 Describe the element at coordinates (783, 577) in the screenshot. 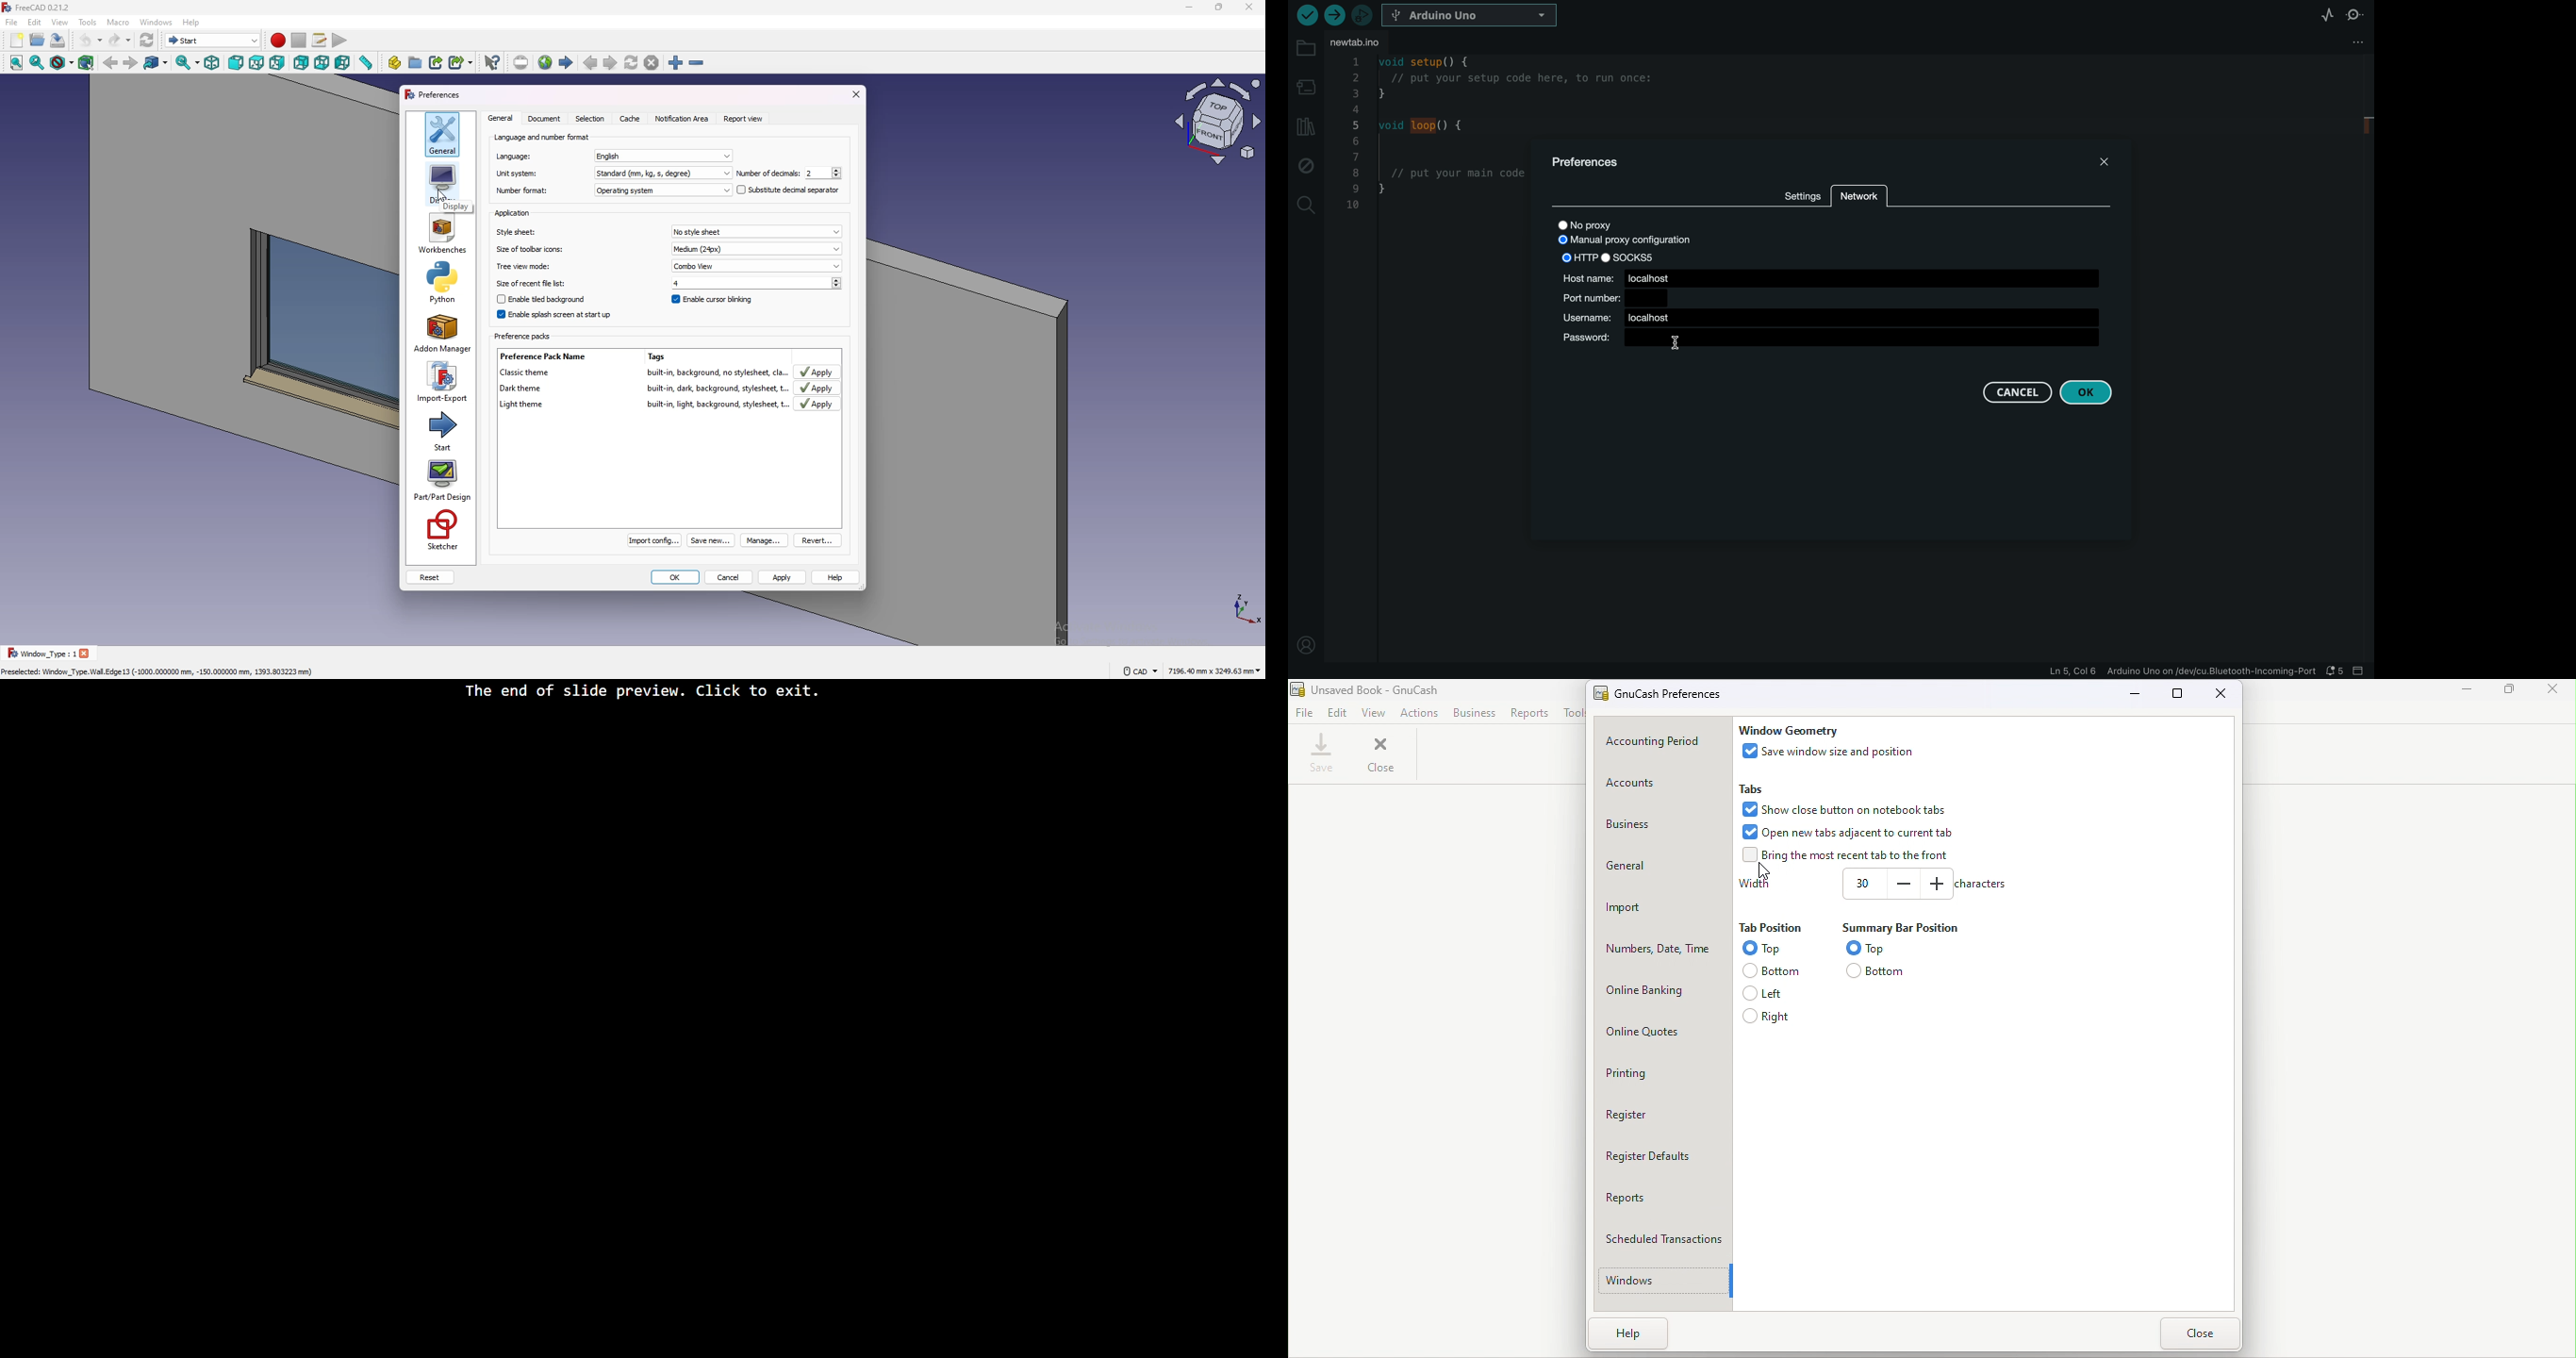

I see `apply` at that location.